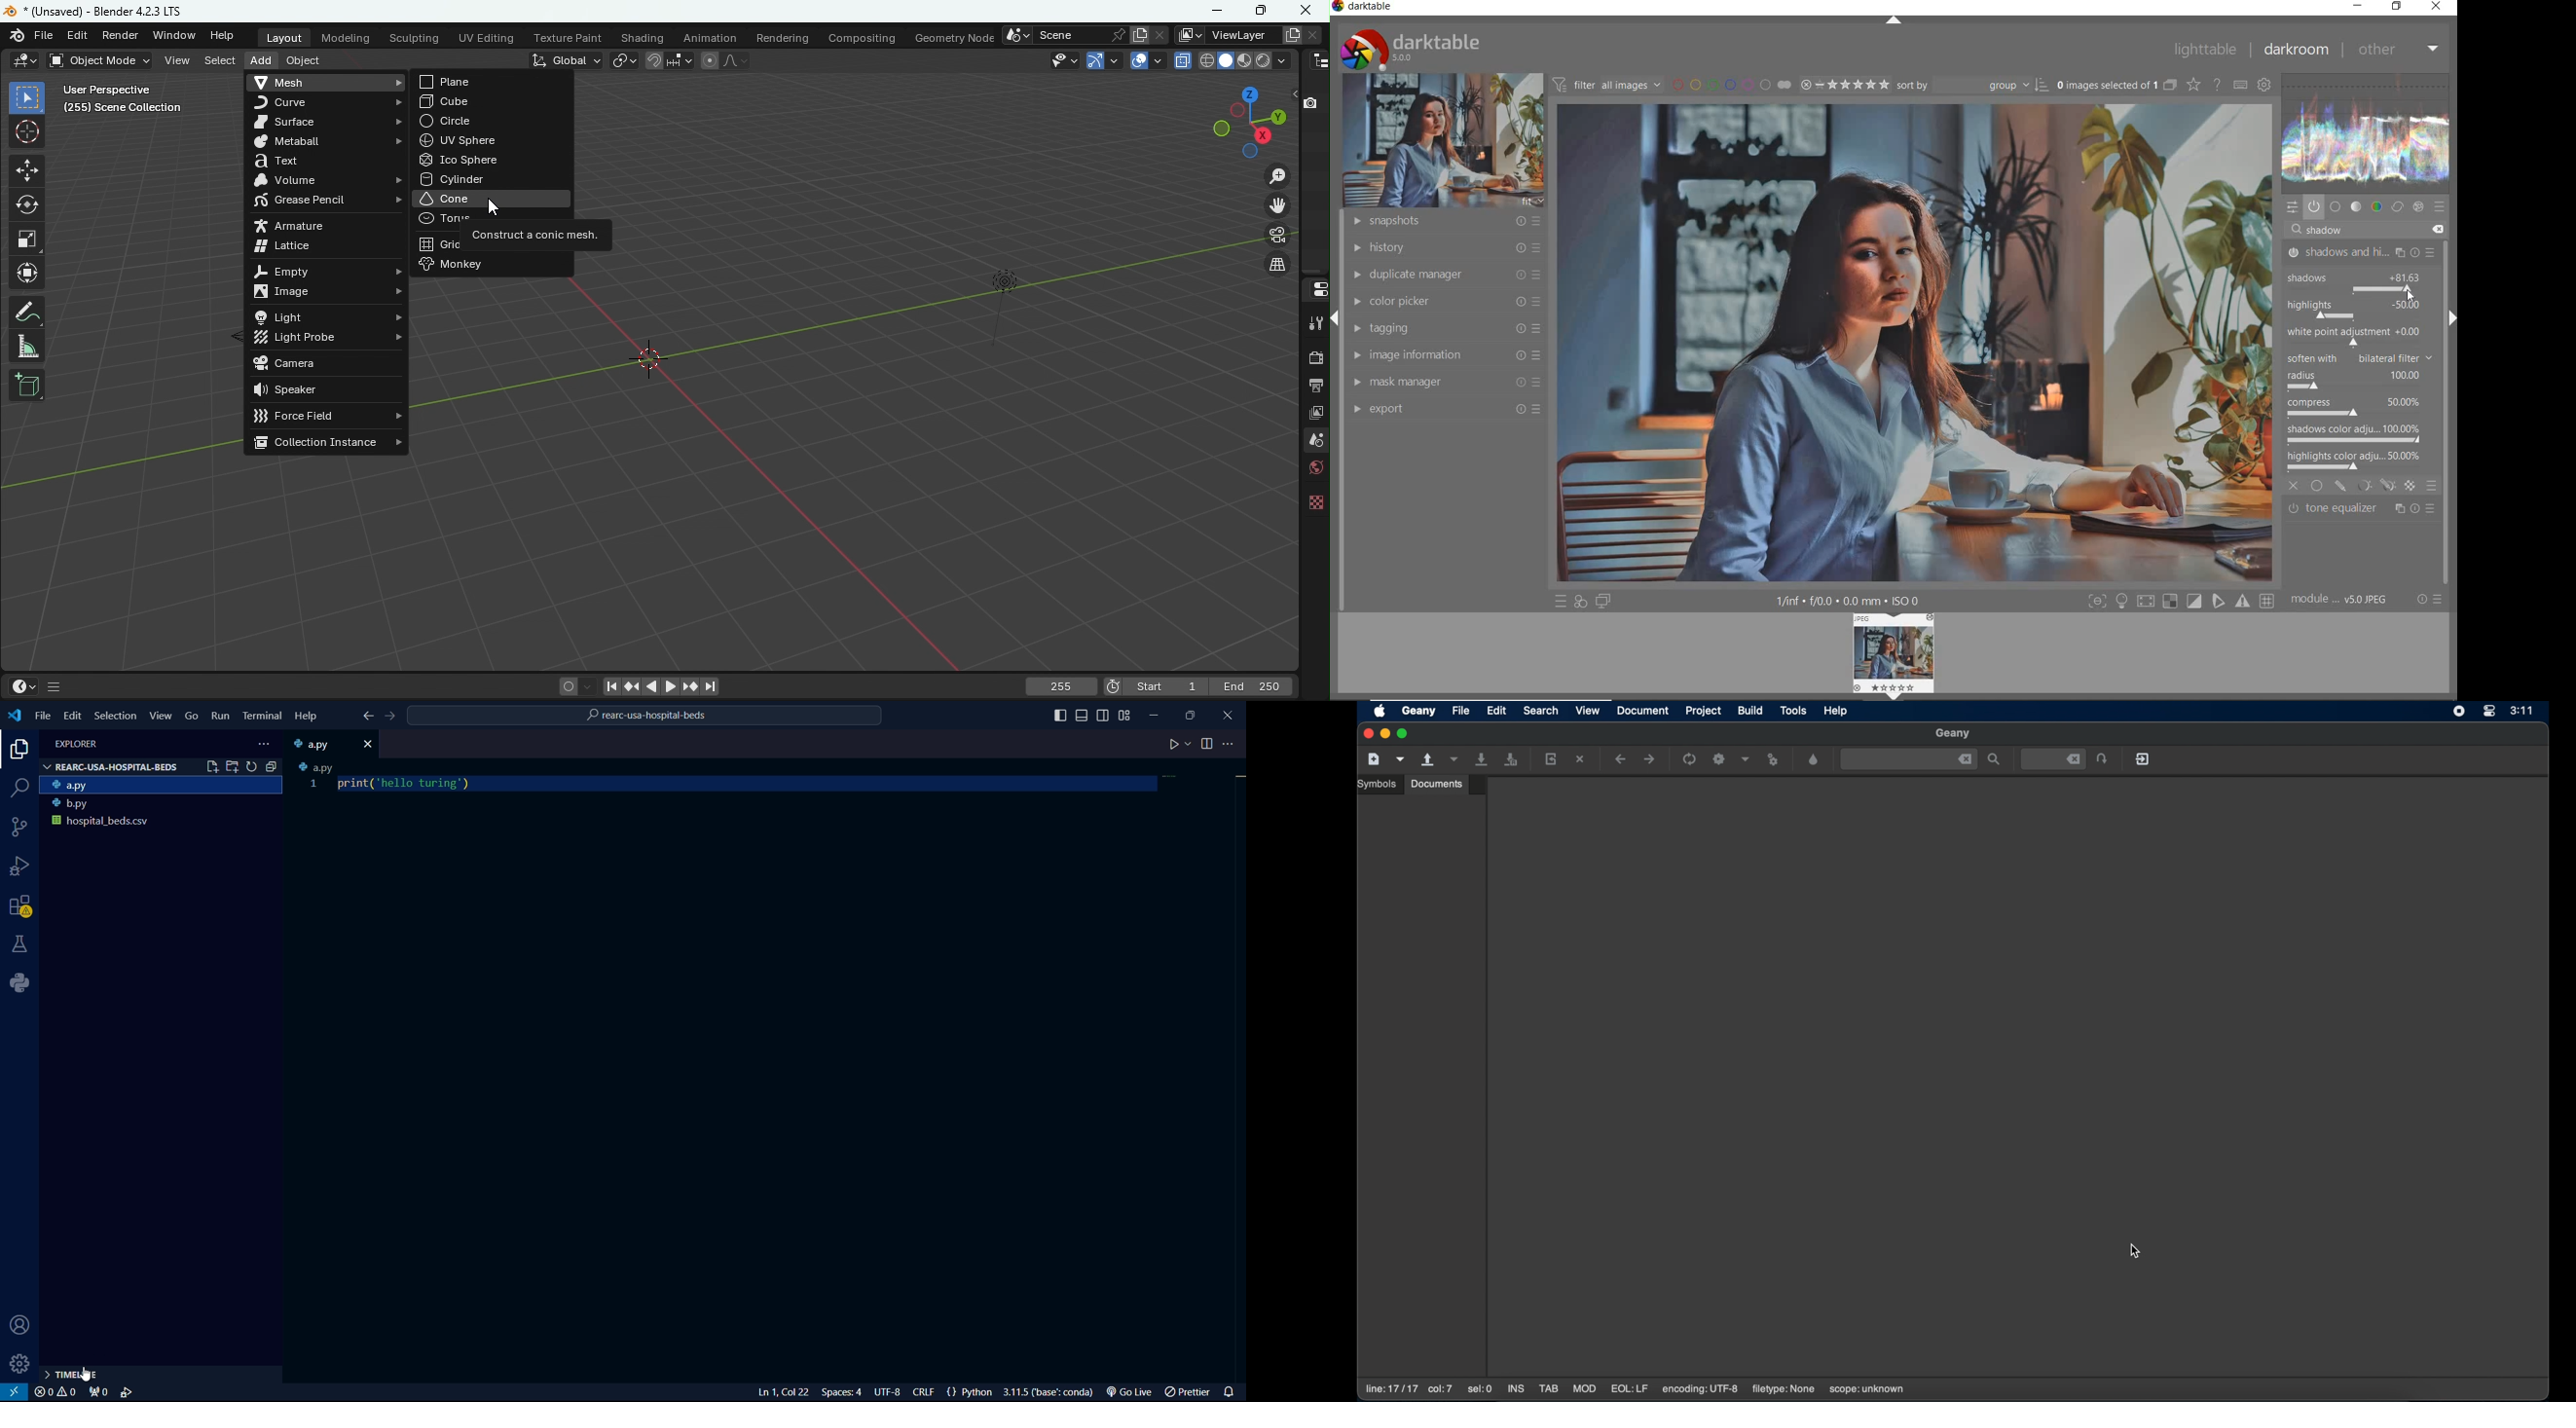 This screenshot has height=1428, width=2576. Describe the element at coordinates (1731, 83) in the screenshot. I see `filter by image color label` at that location.